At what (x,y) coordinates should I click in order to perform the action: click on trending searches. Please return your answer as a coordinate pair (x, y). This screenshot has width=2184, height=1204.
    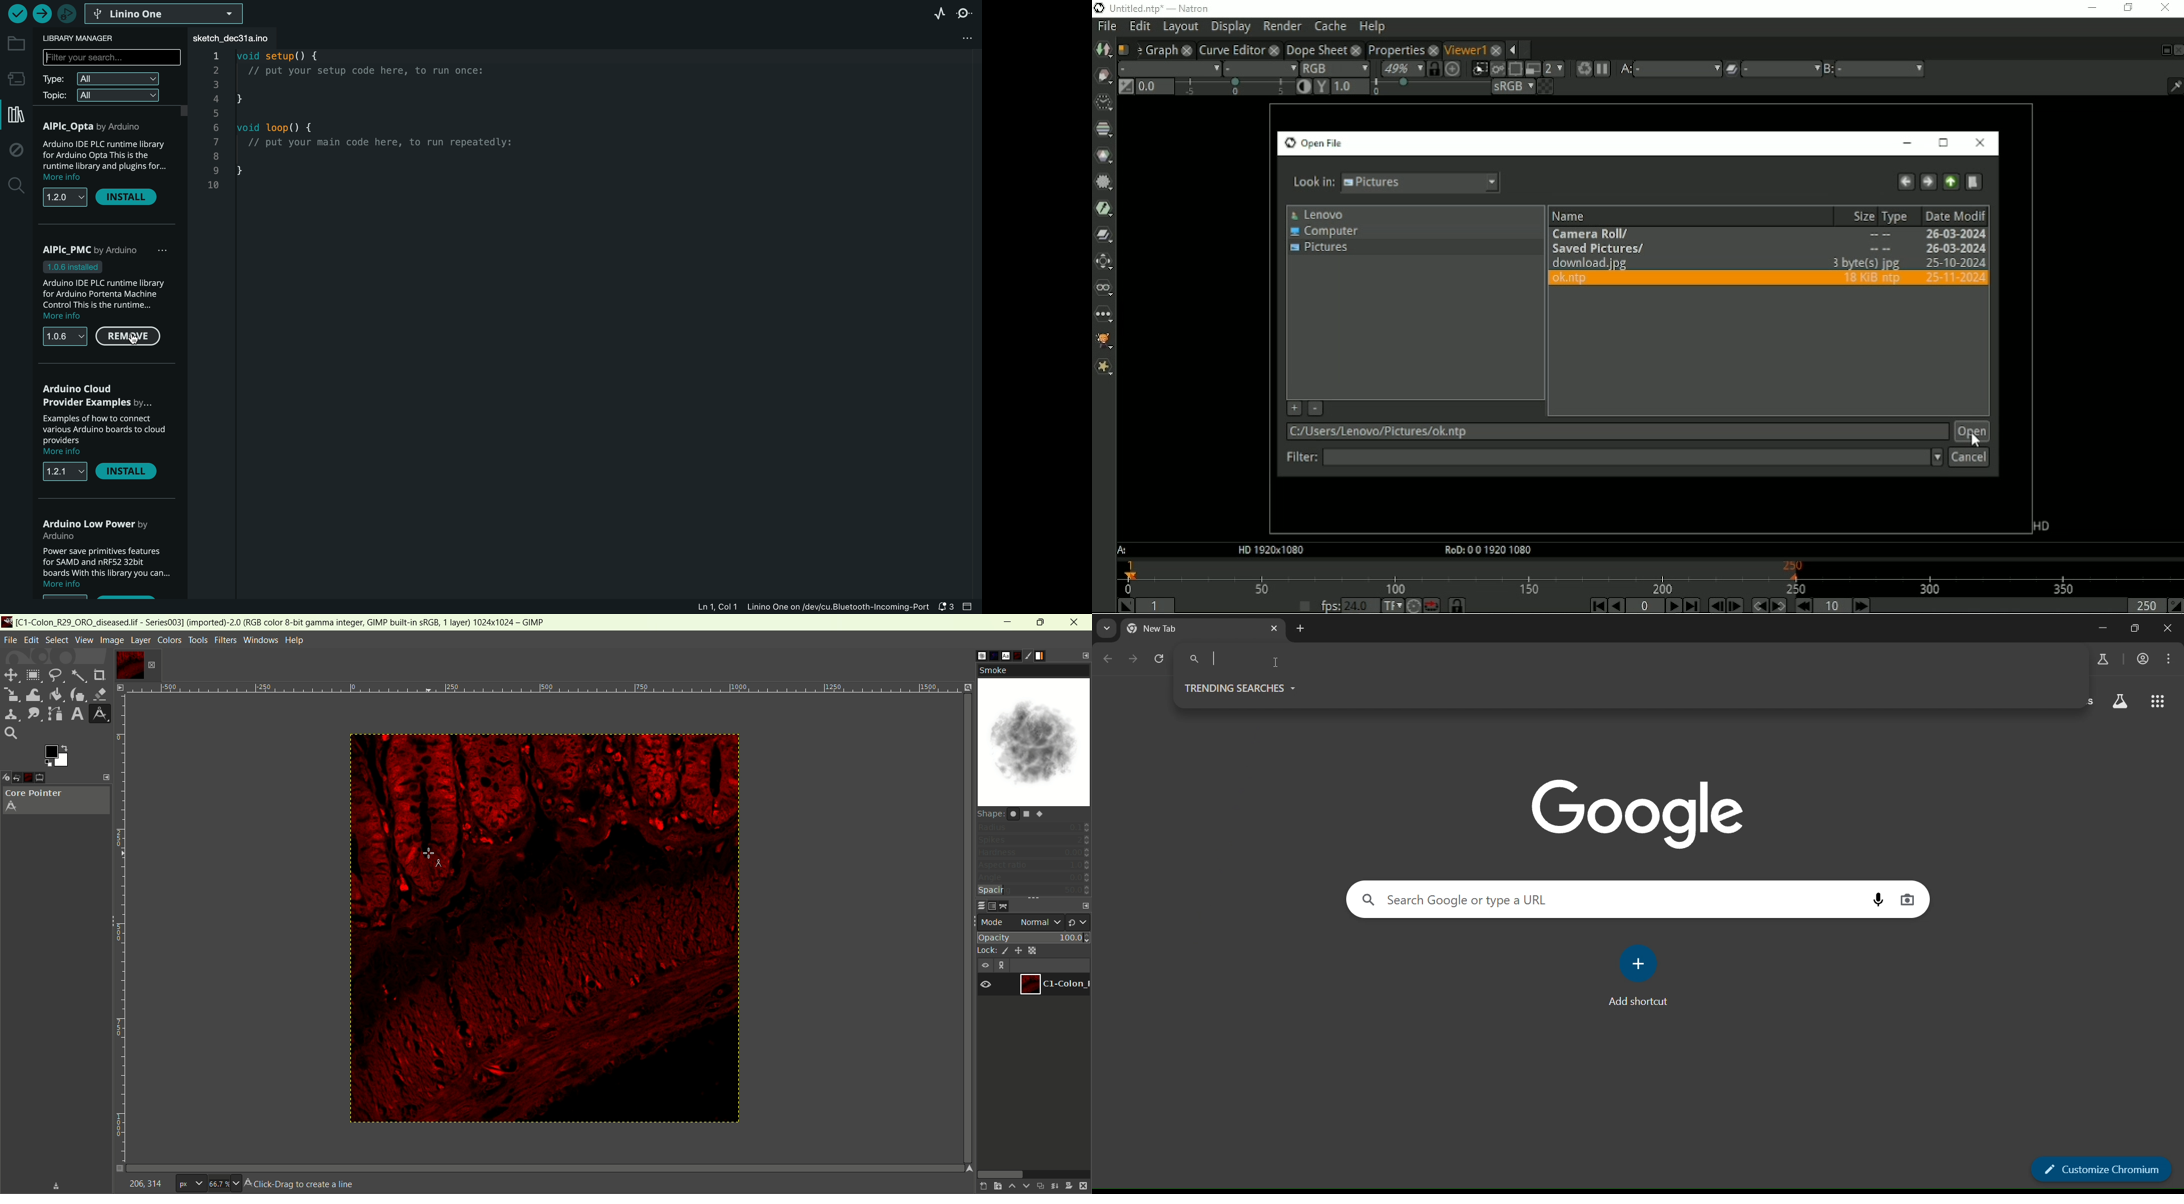
    Looking at the image, I should click on (1244, 687).